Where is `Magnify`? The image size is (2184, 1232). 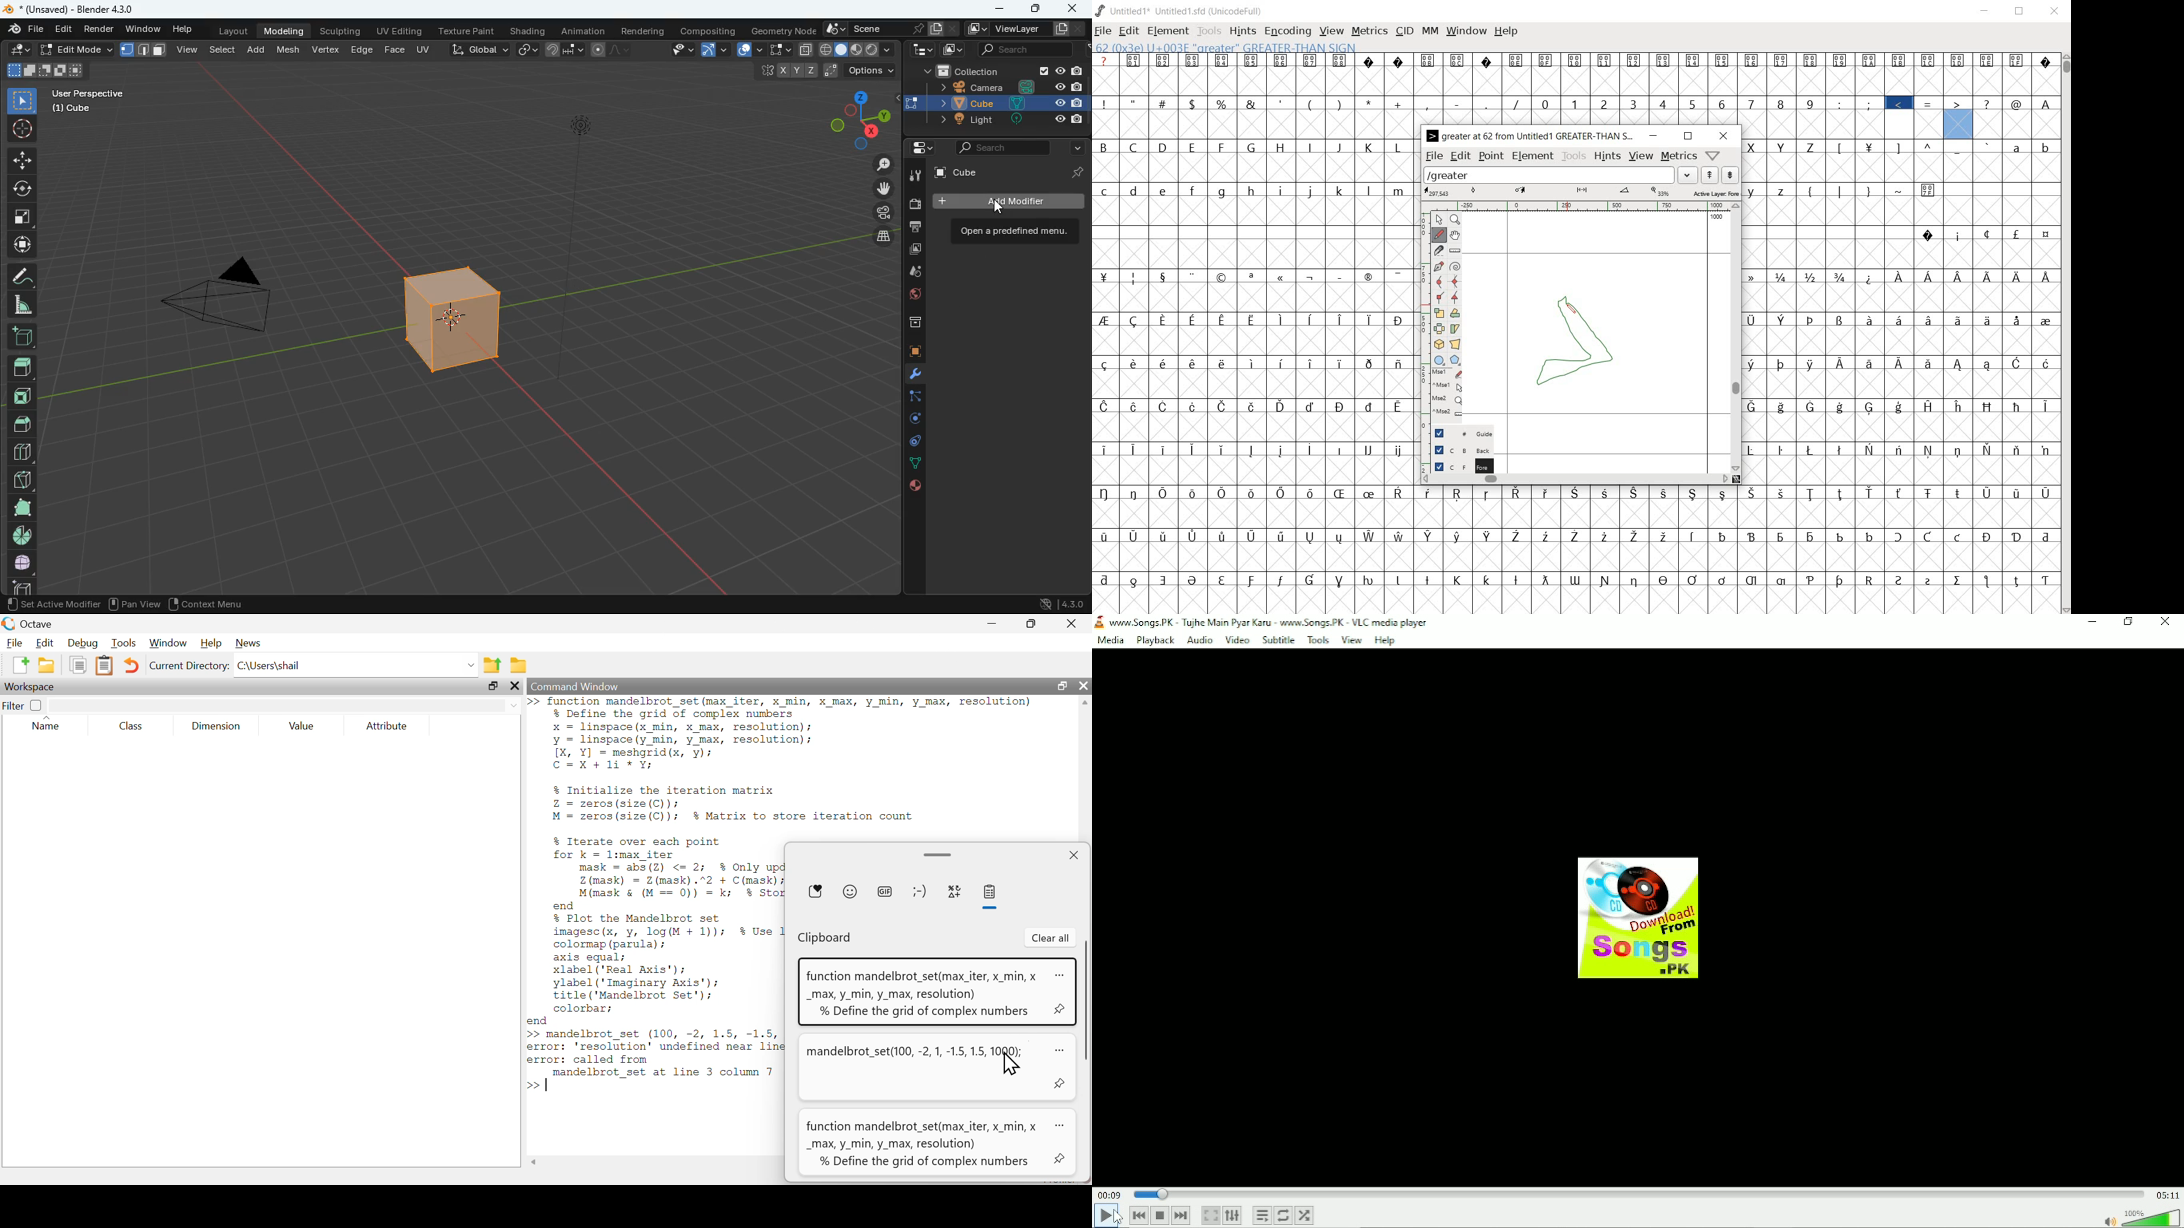 Magnify is located at coordinates (1456, 220).